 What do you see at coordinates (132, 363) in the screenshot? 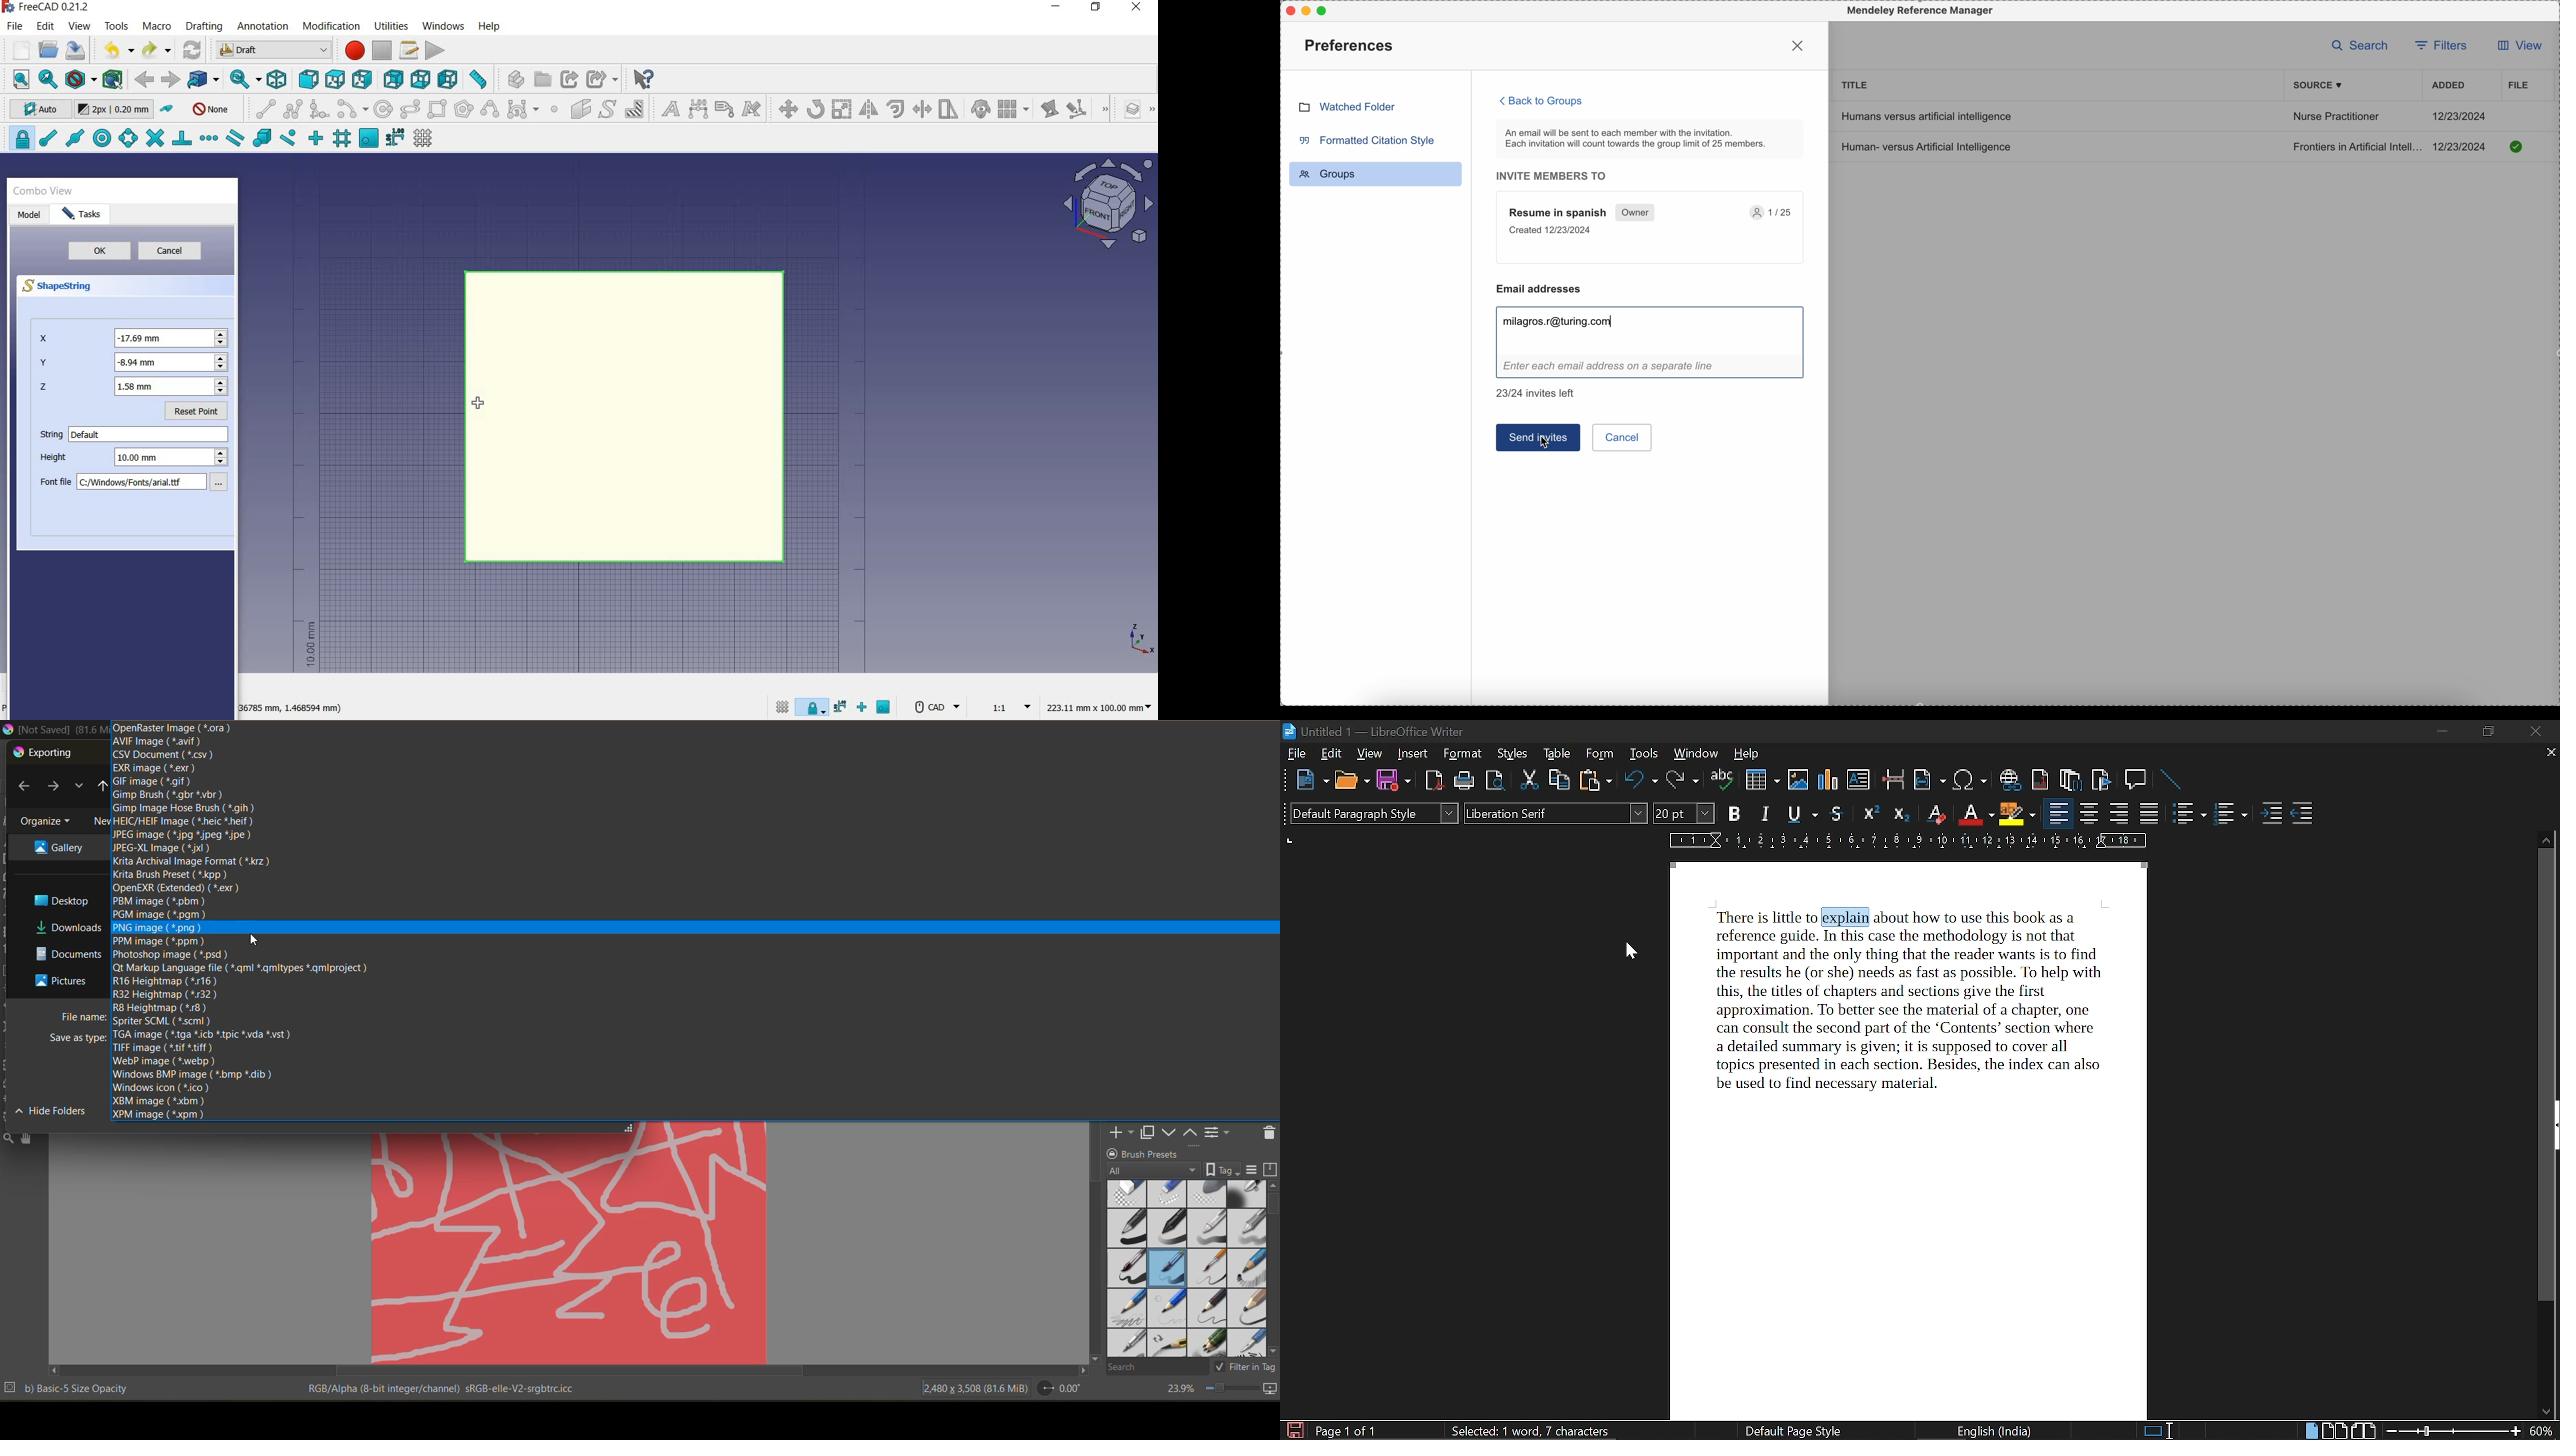
I see `y scaling` at bounding box center [132, 363].